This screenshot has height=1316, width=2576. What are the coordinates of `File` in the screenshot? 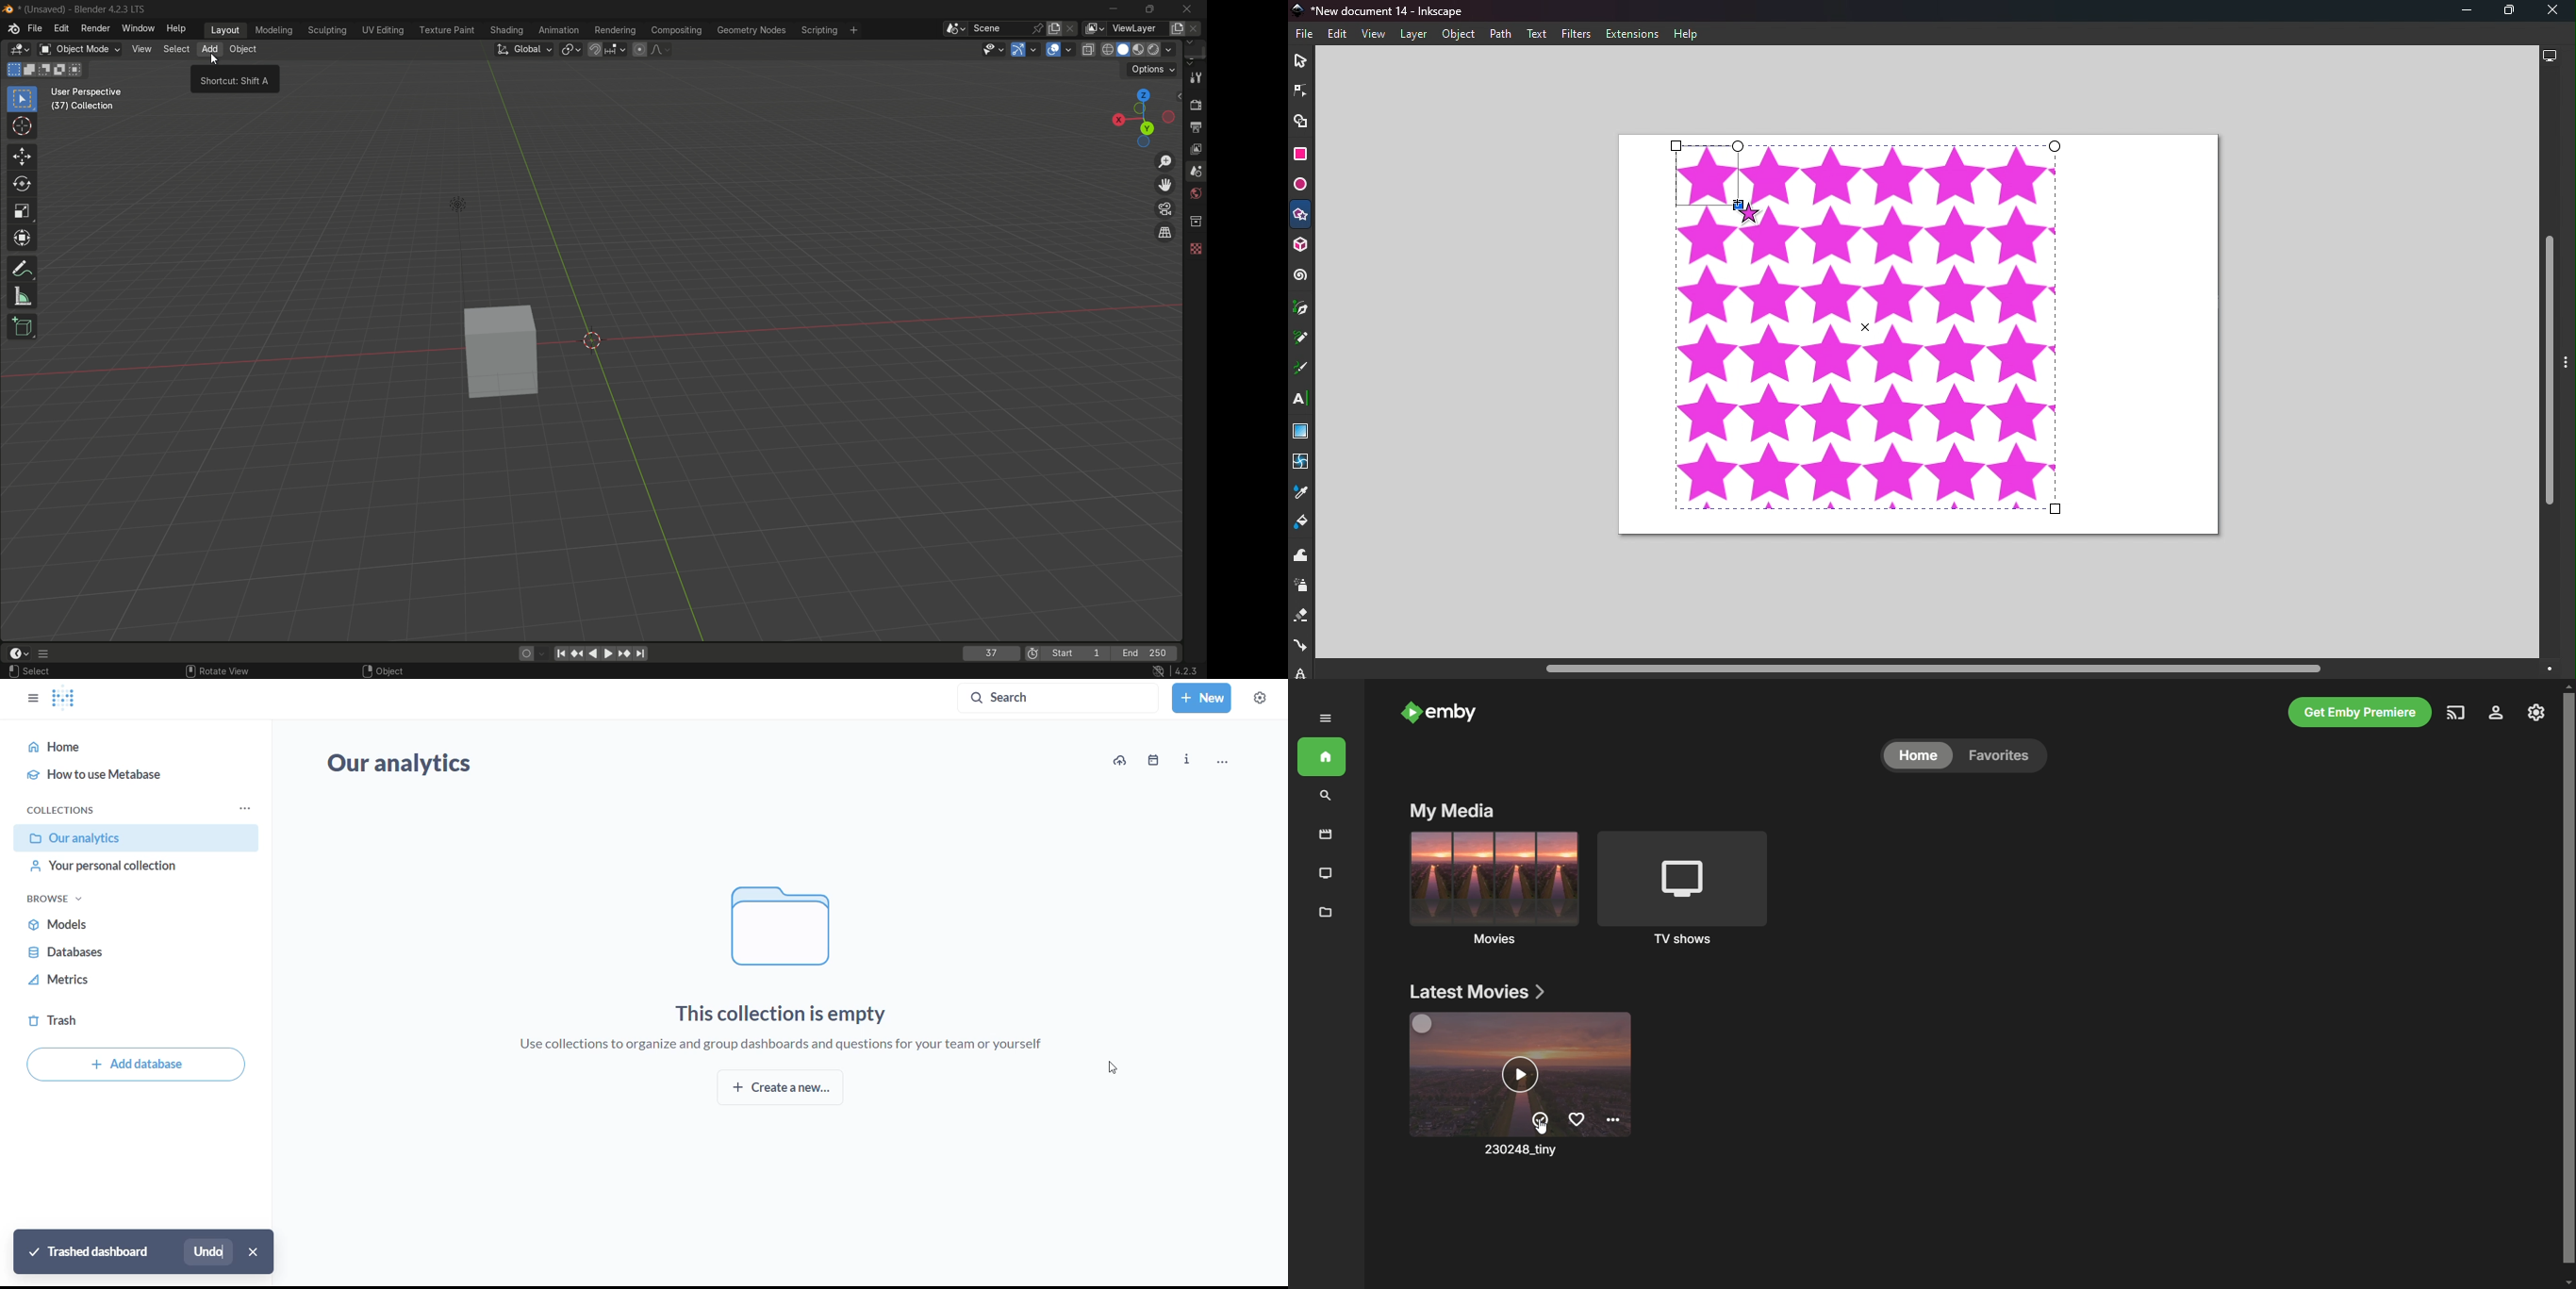 It's located at (1308, 34).